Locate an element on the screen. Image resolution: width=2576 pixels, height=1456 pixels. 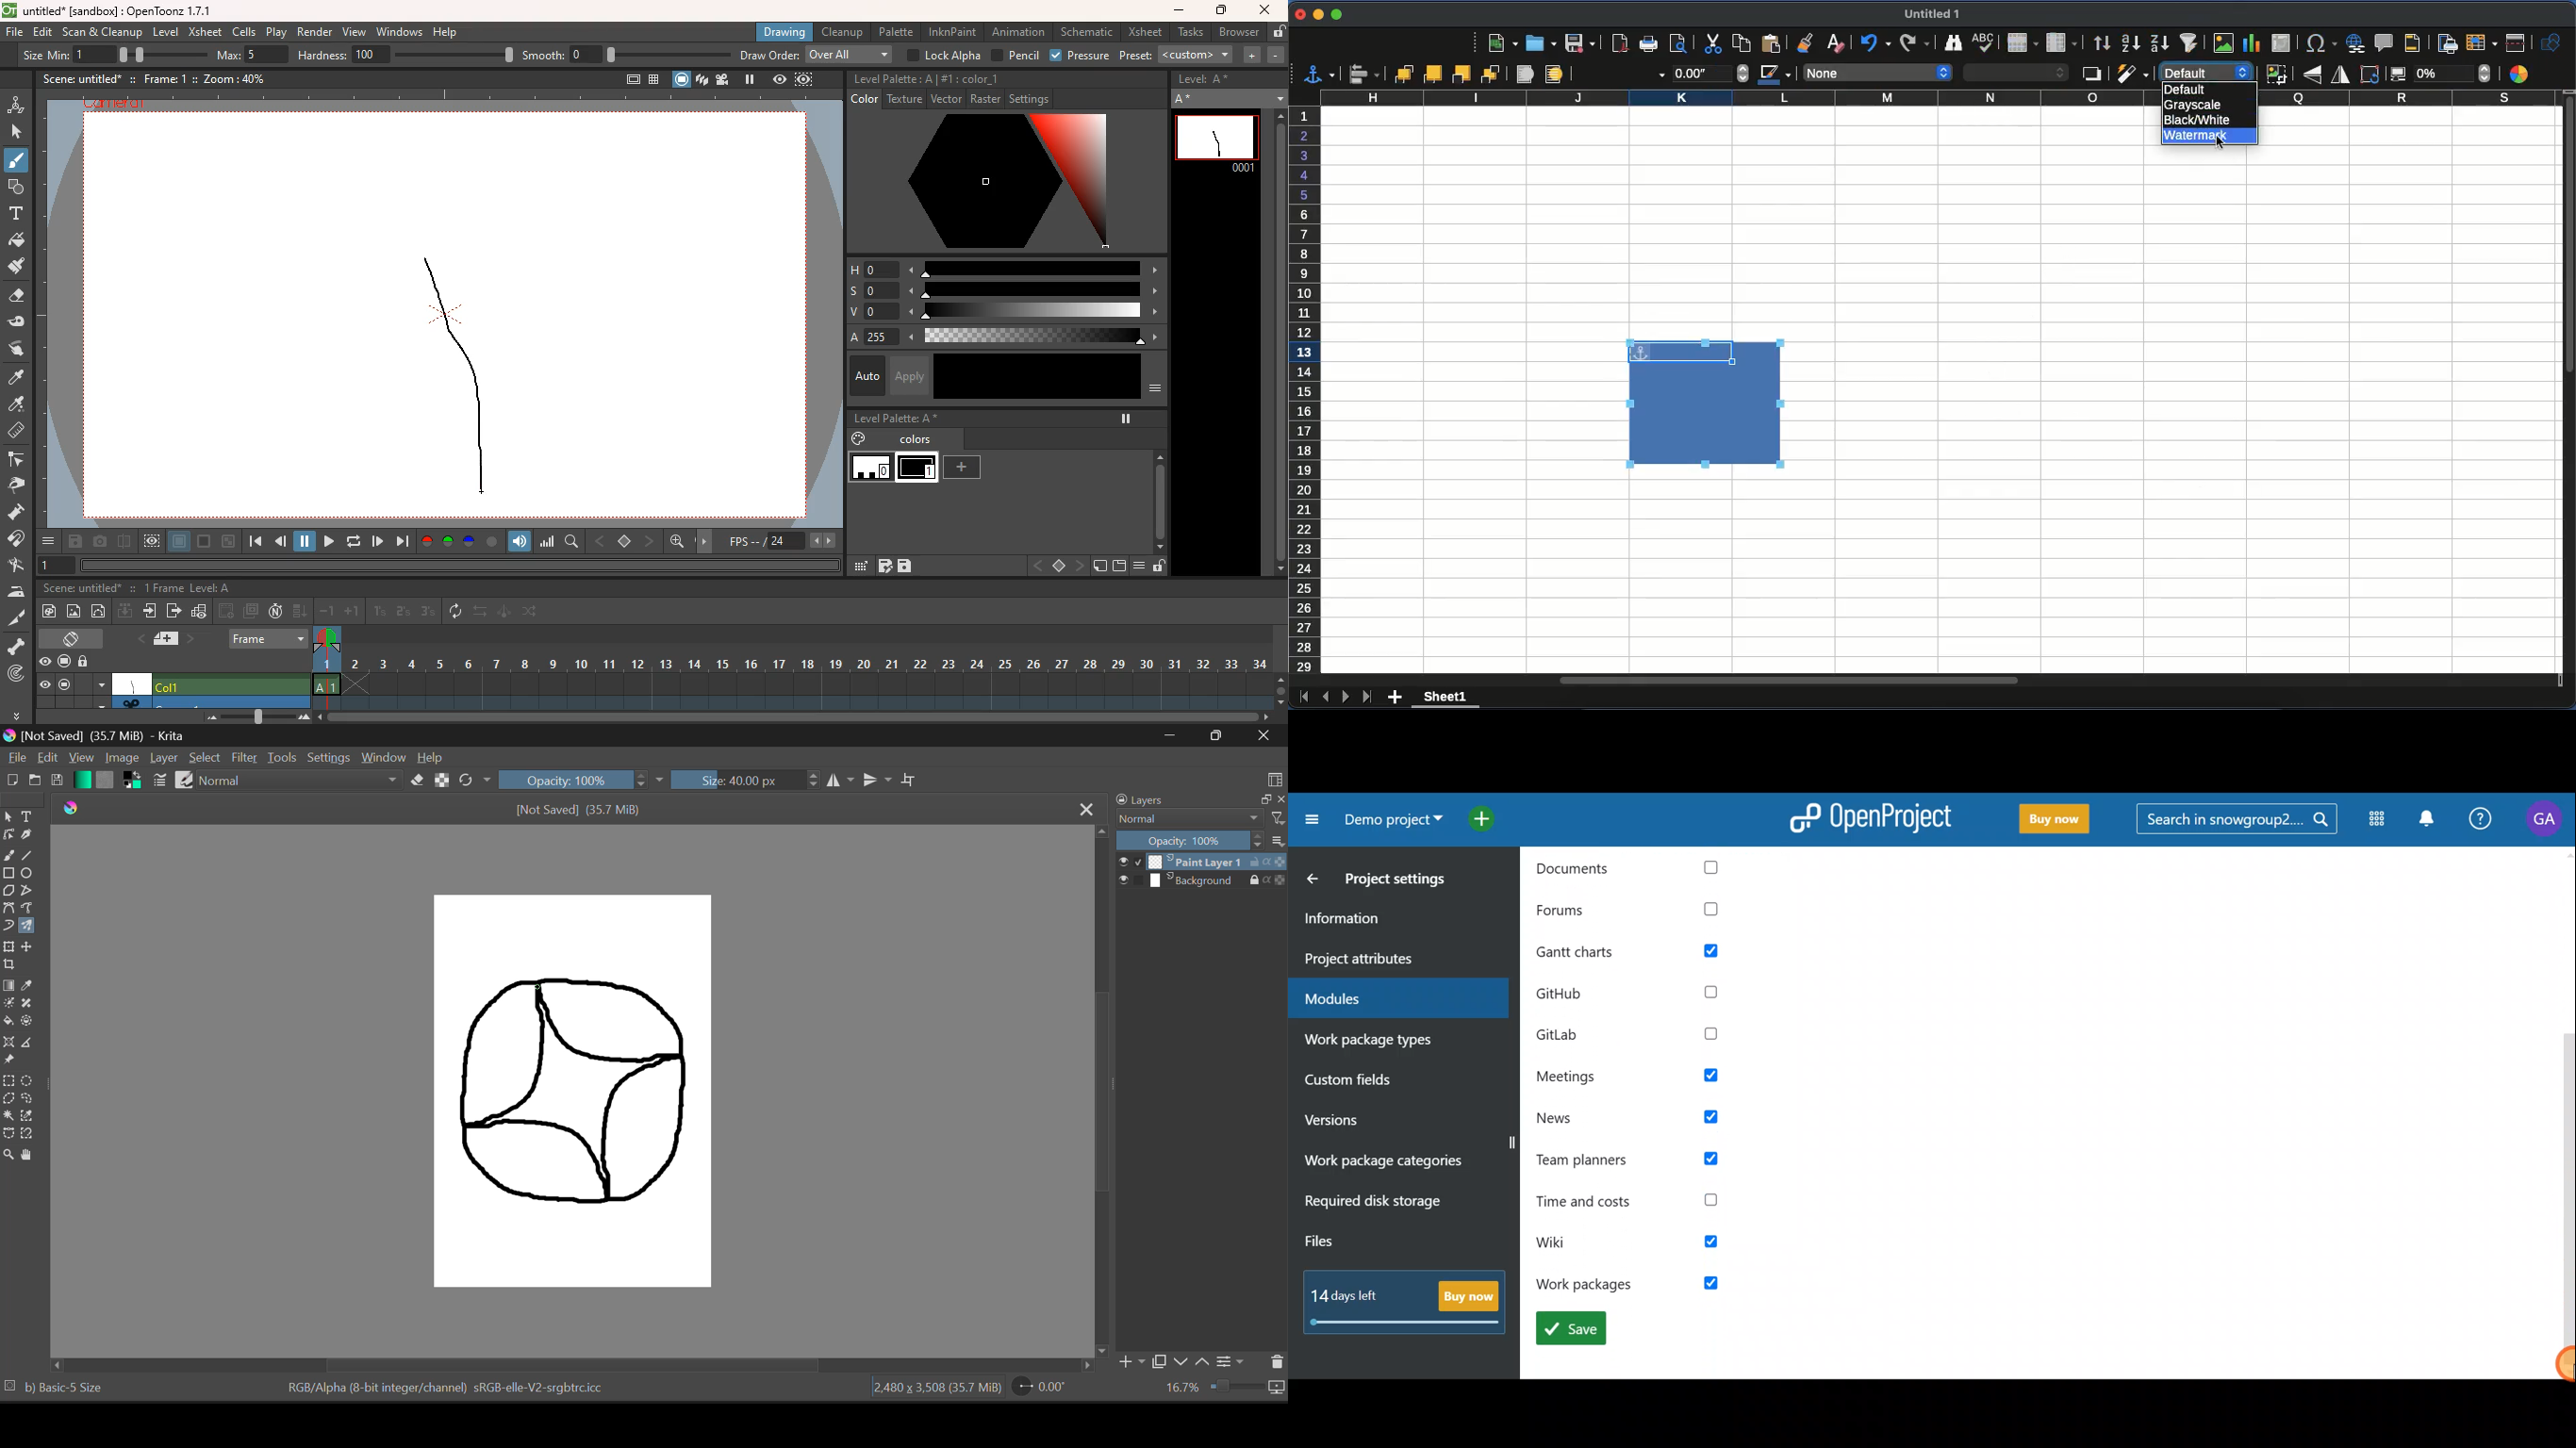
print preview  is located at coordinates (1682, 44).